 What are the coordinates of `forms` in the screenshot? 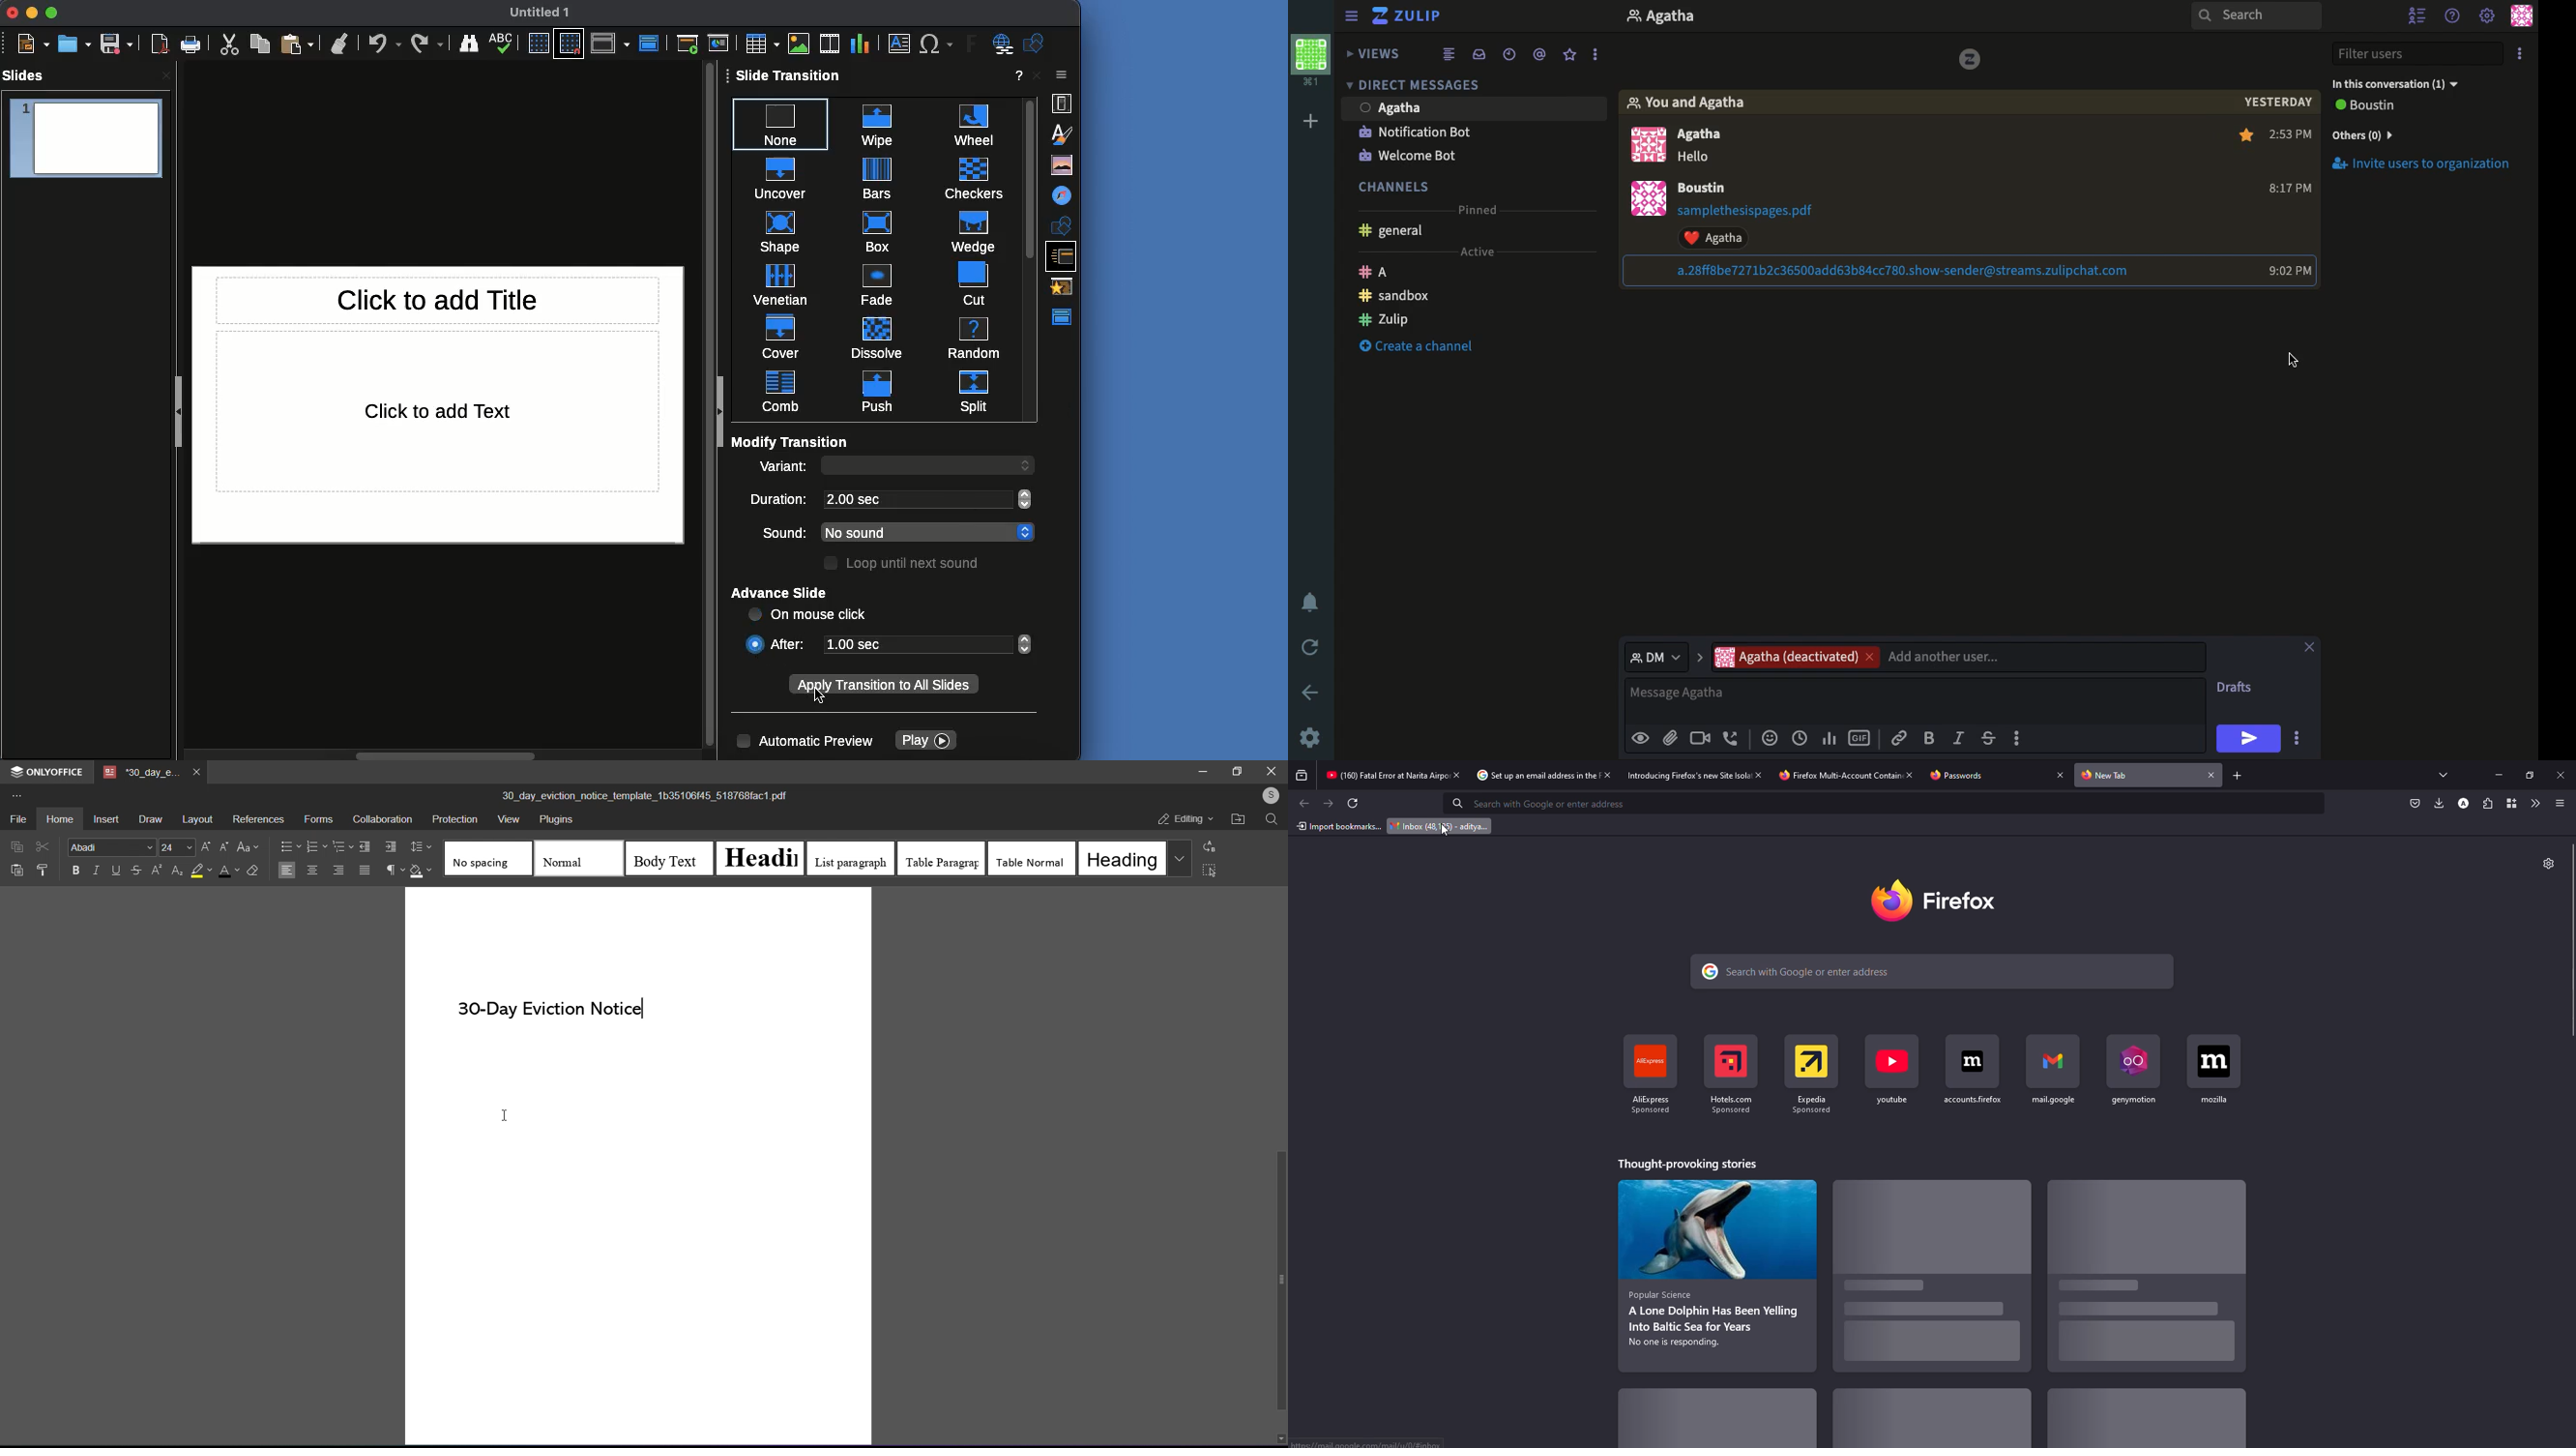 It's located at (317, 819).